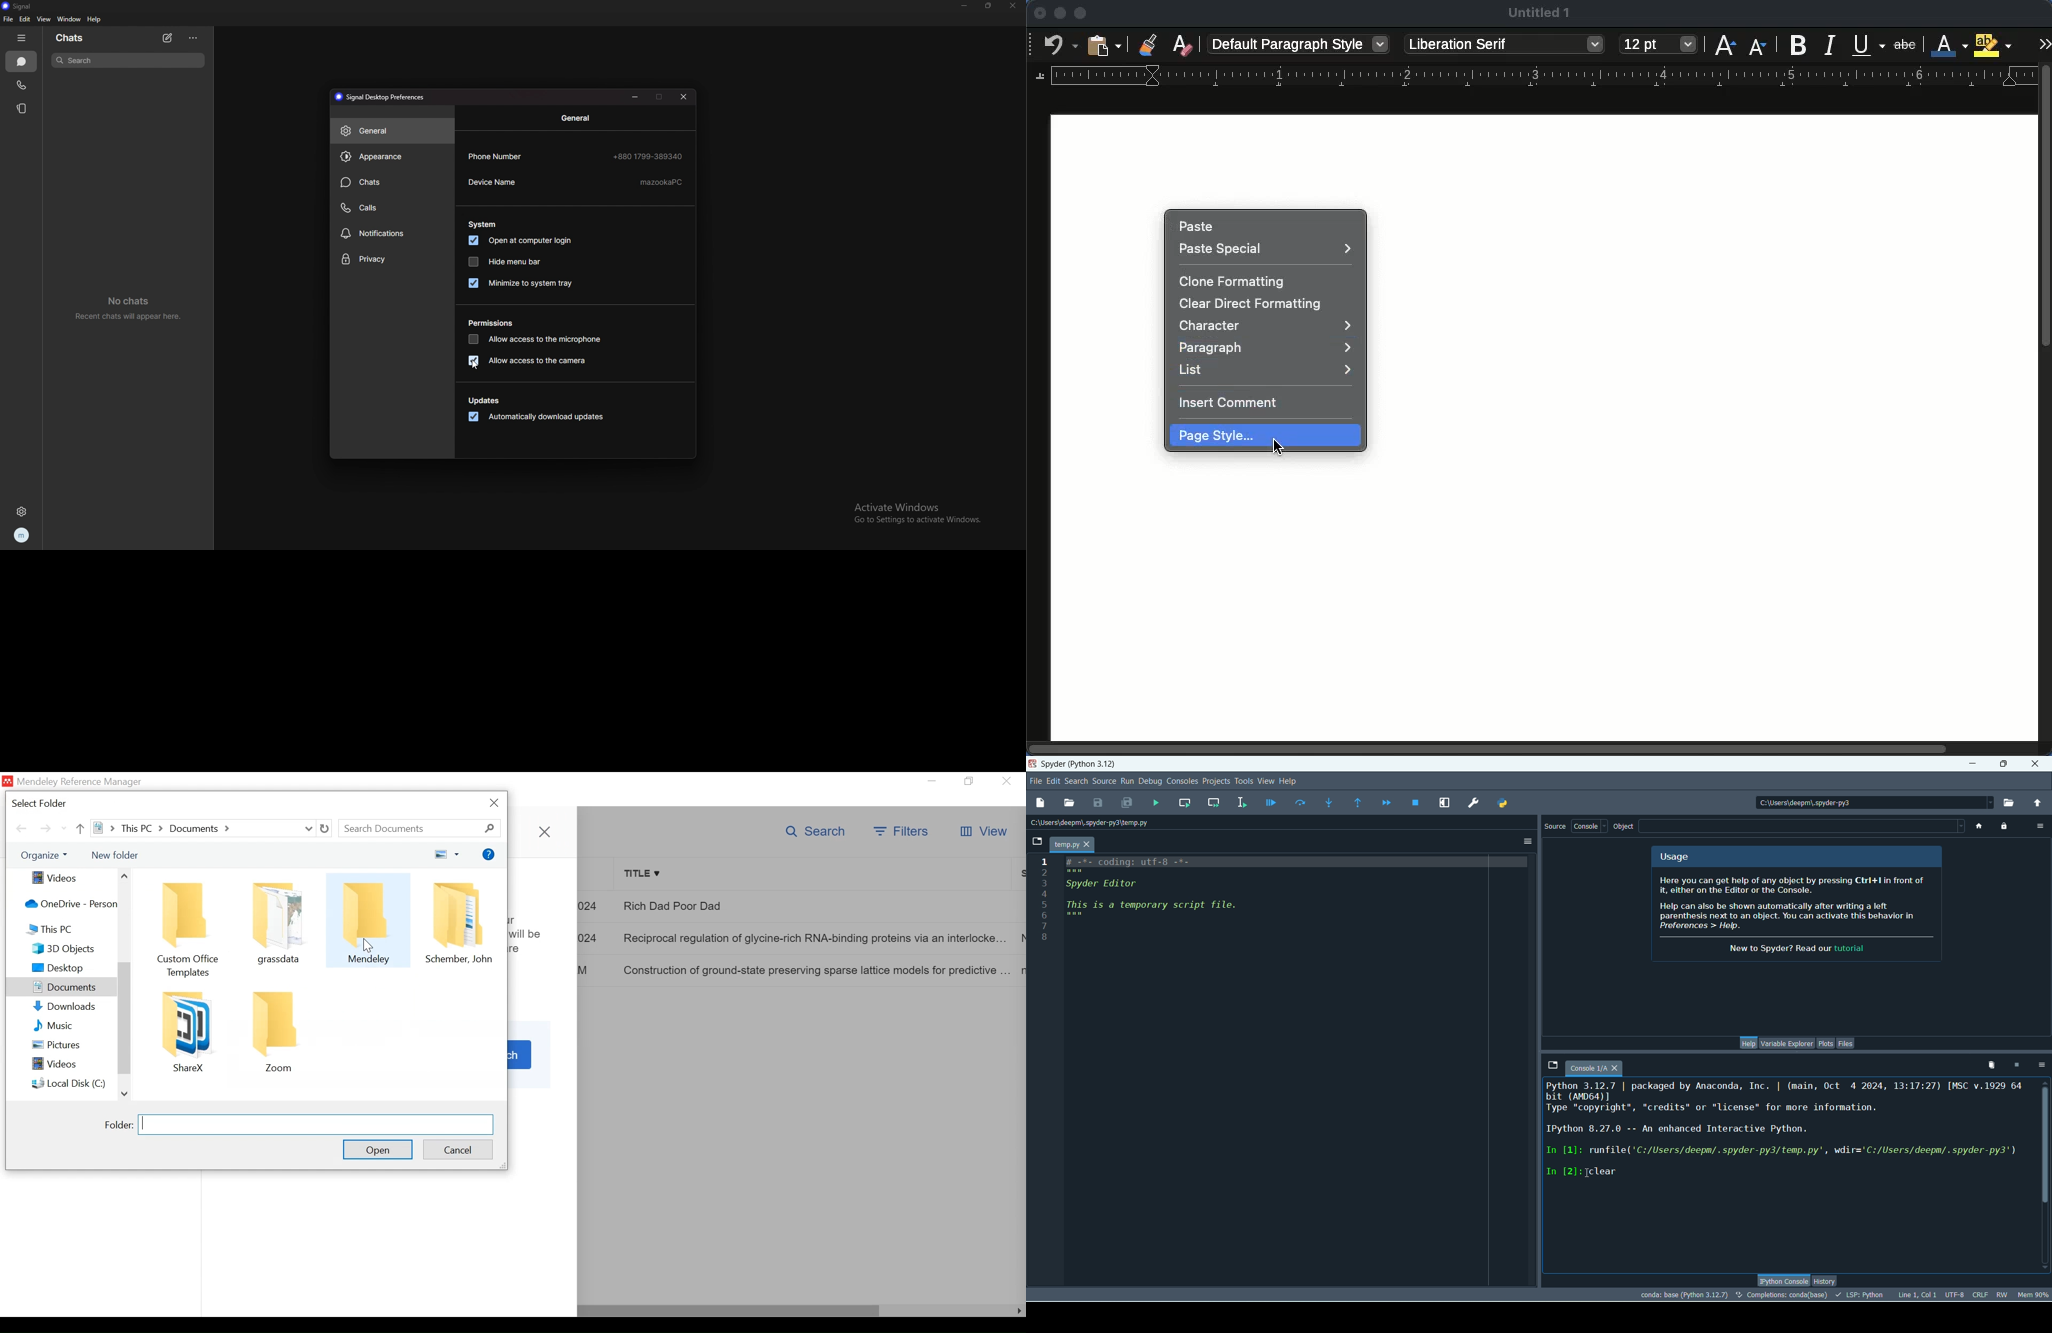 The height and width of the screenshot is (1344, 2072). Describe the element at coordinates (1904, 44) in the screenshot. I see `strikethrough` at that location.